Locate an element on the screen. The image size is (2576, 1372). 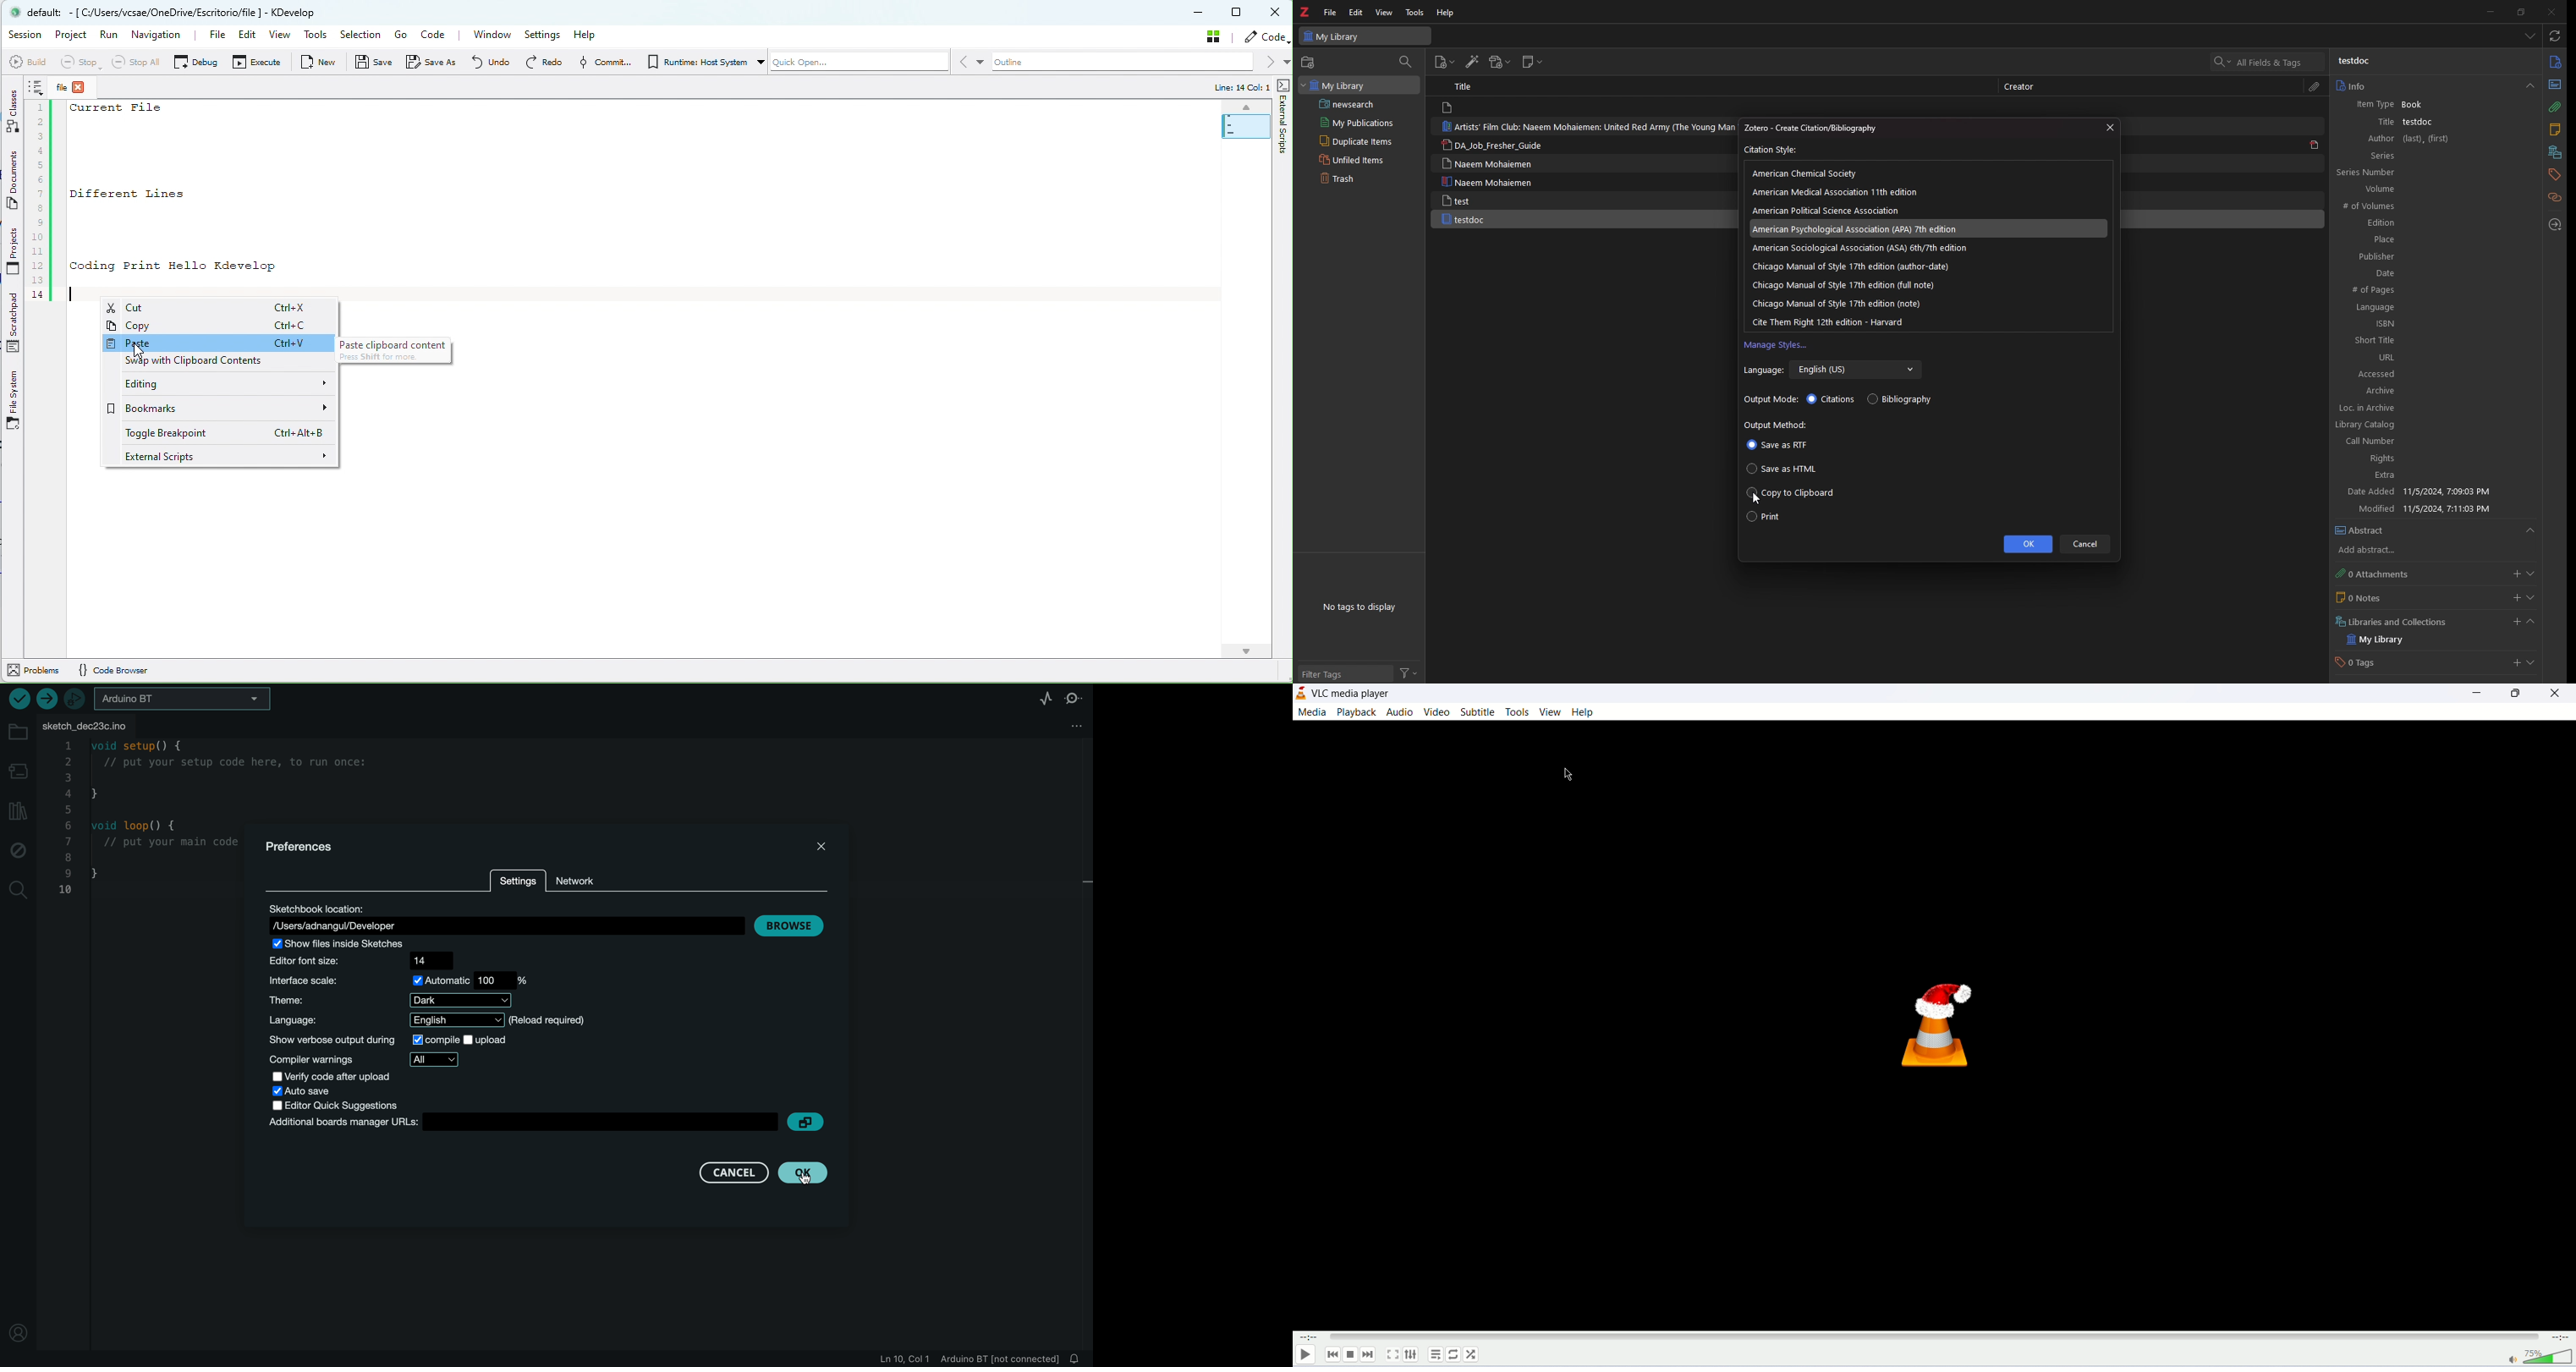
next is located at coordinates (1370, 1354).